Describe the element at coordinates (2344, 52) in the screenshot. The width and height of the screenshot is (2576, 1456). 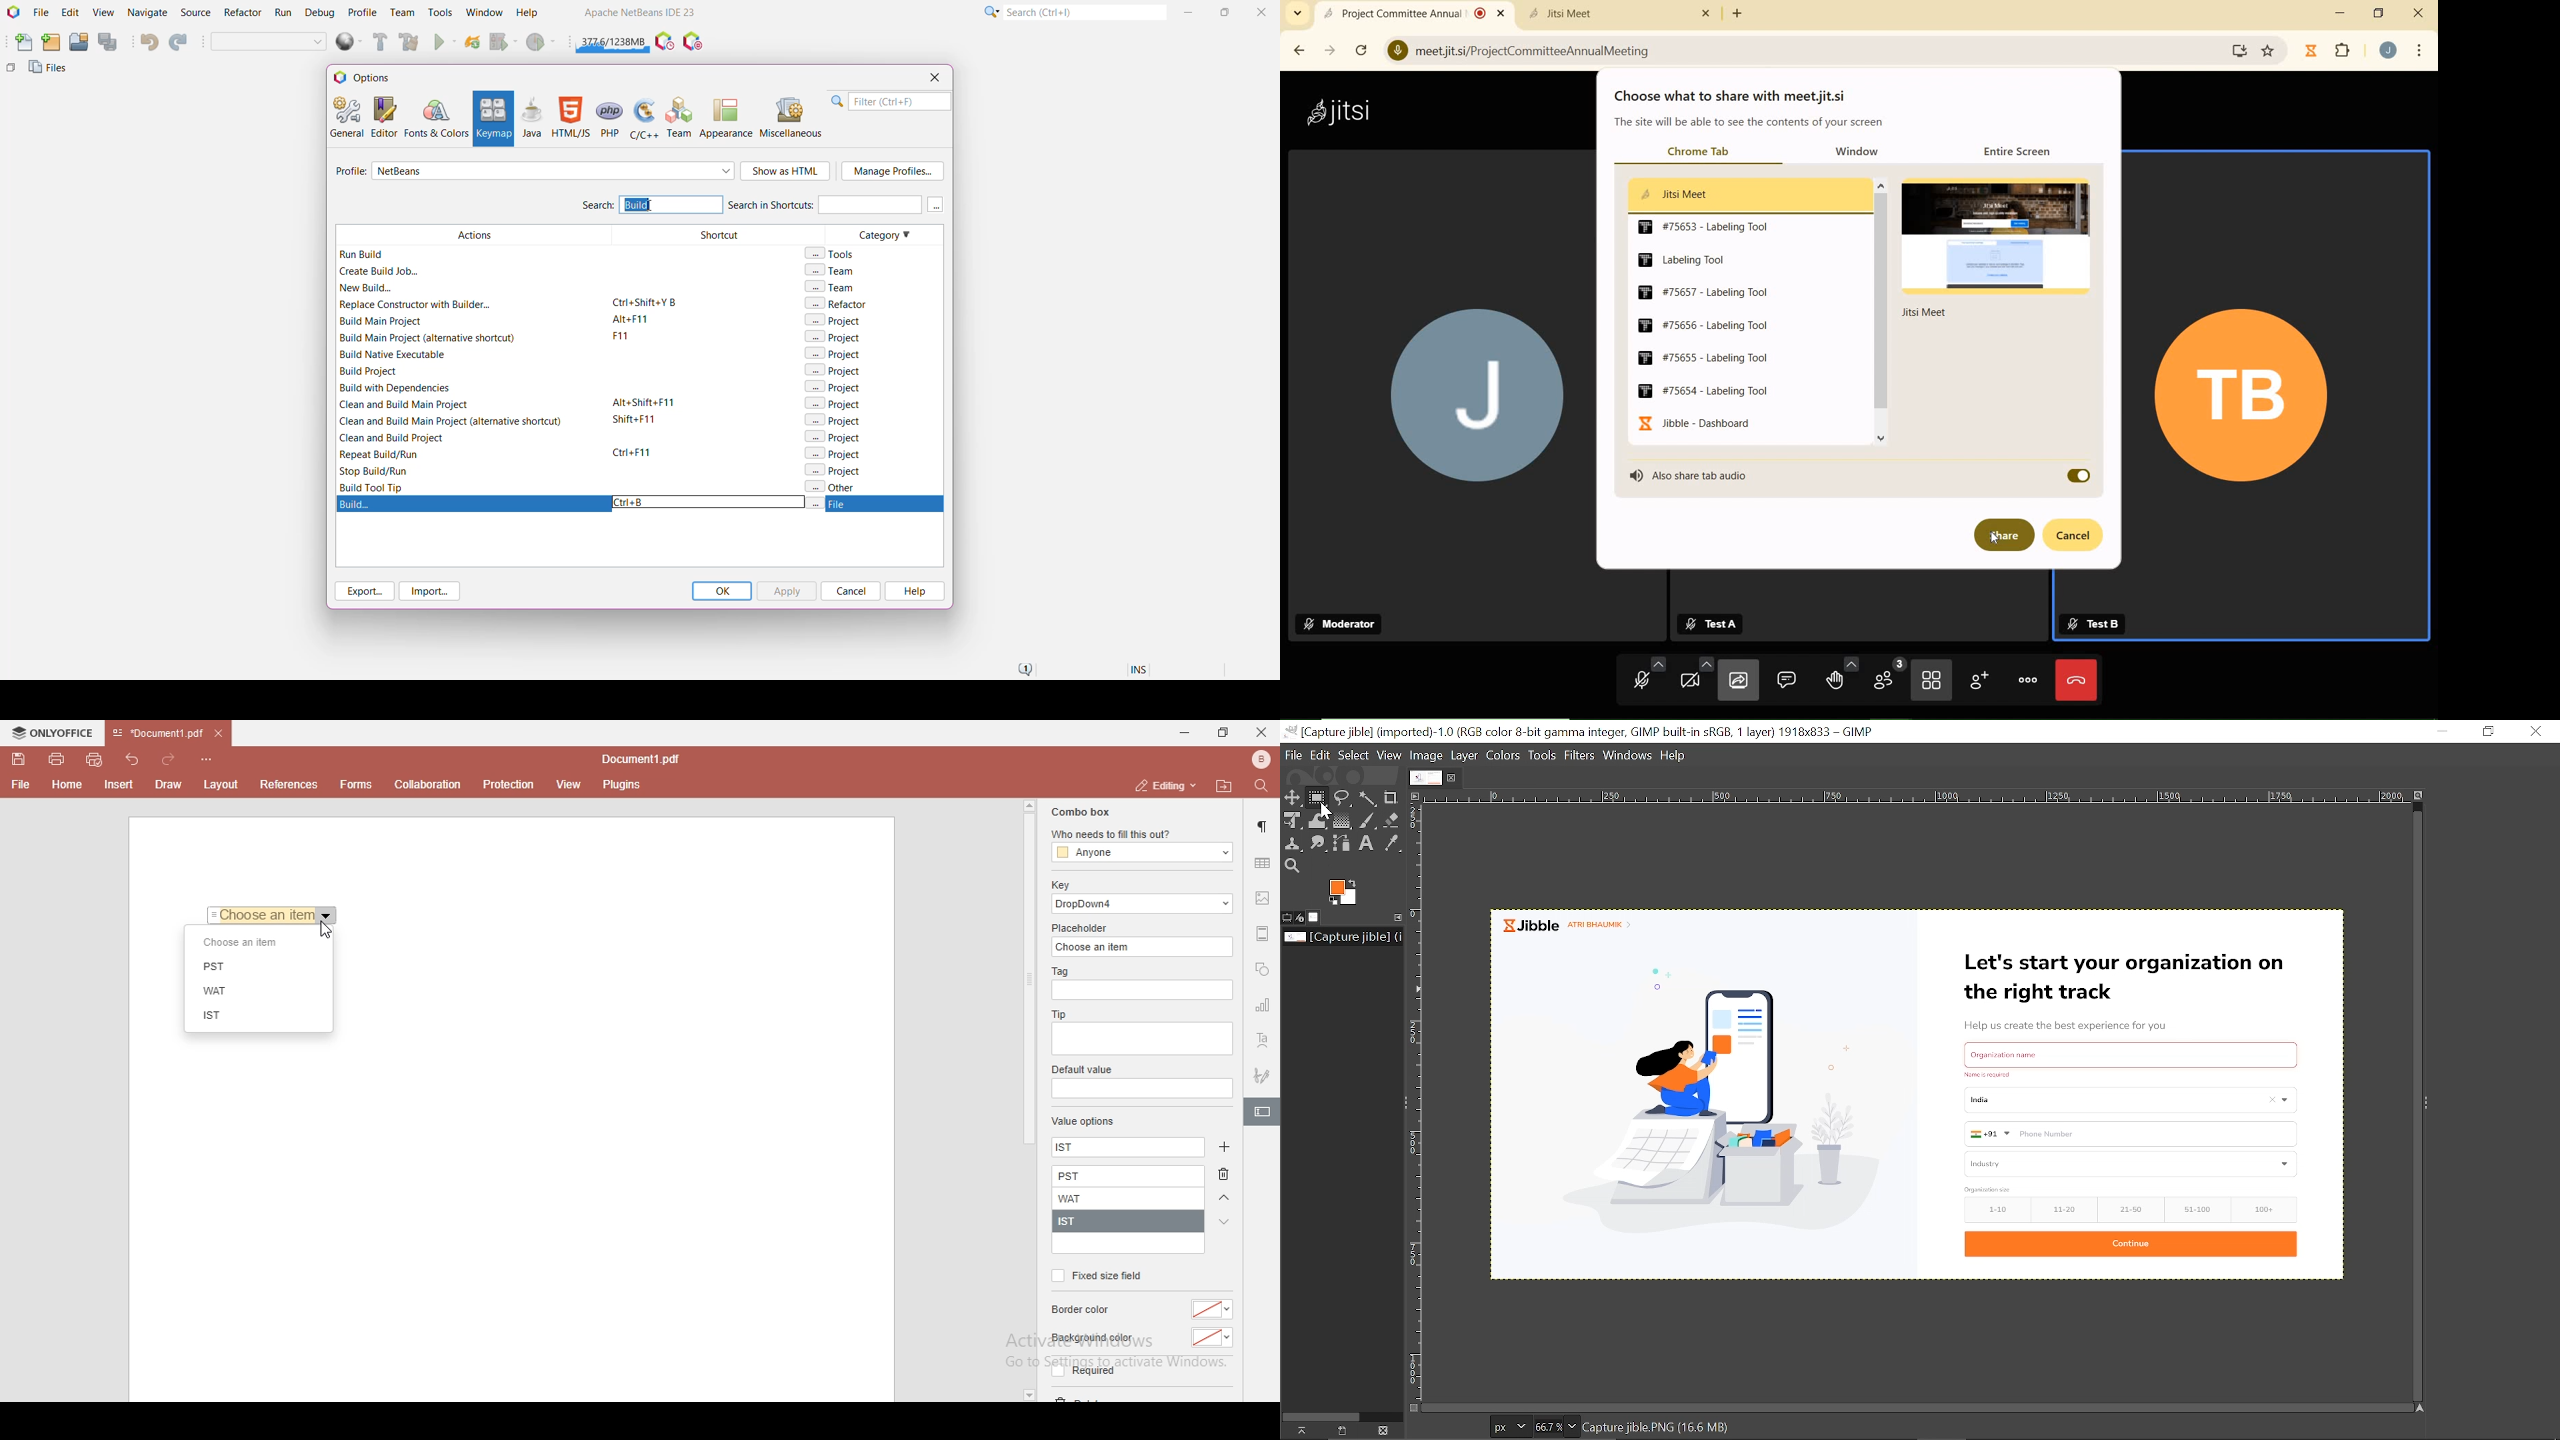
I see `extensions` at that location.